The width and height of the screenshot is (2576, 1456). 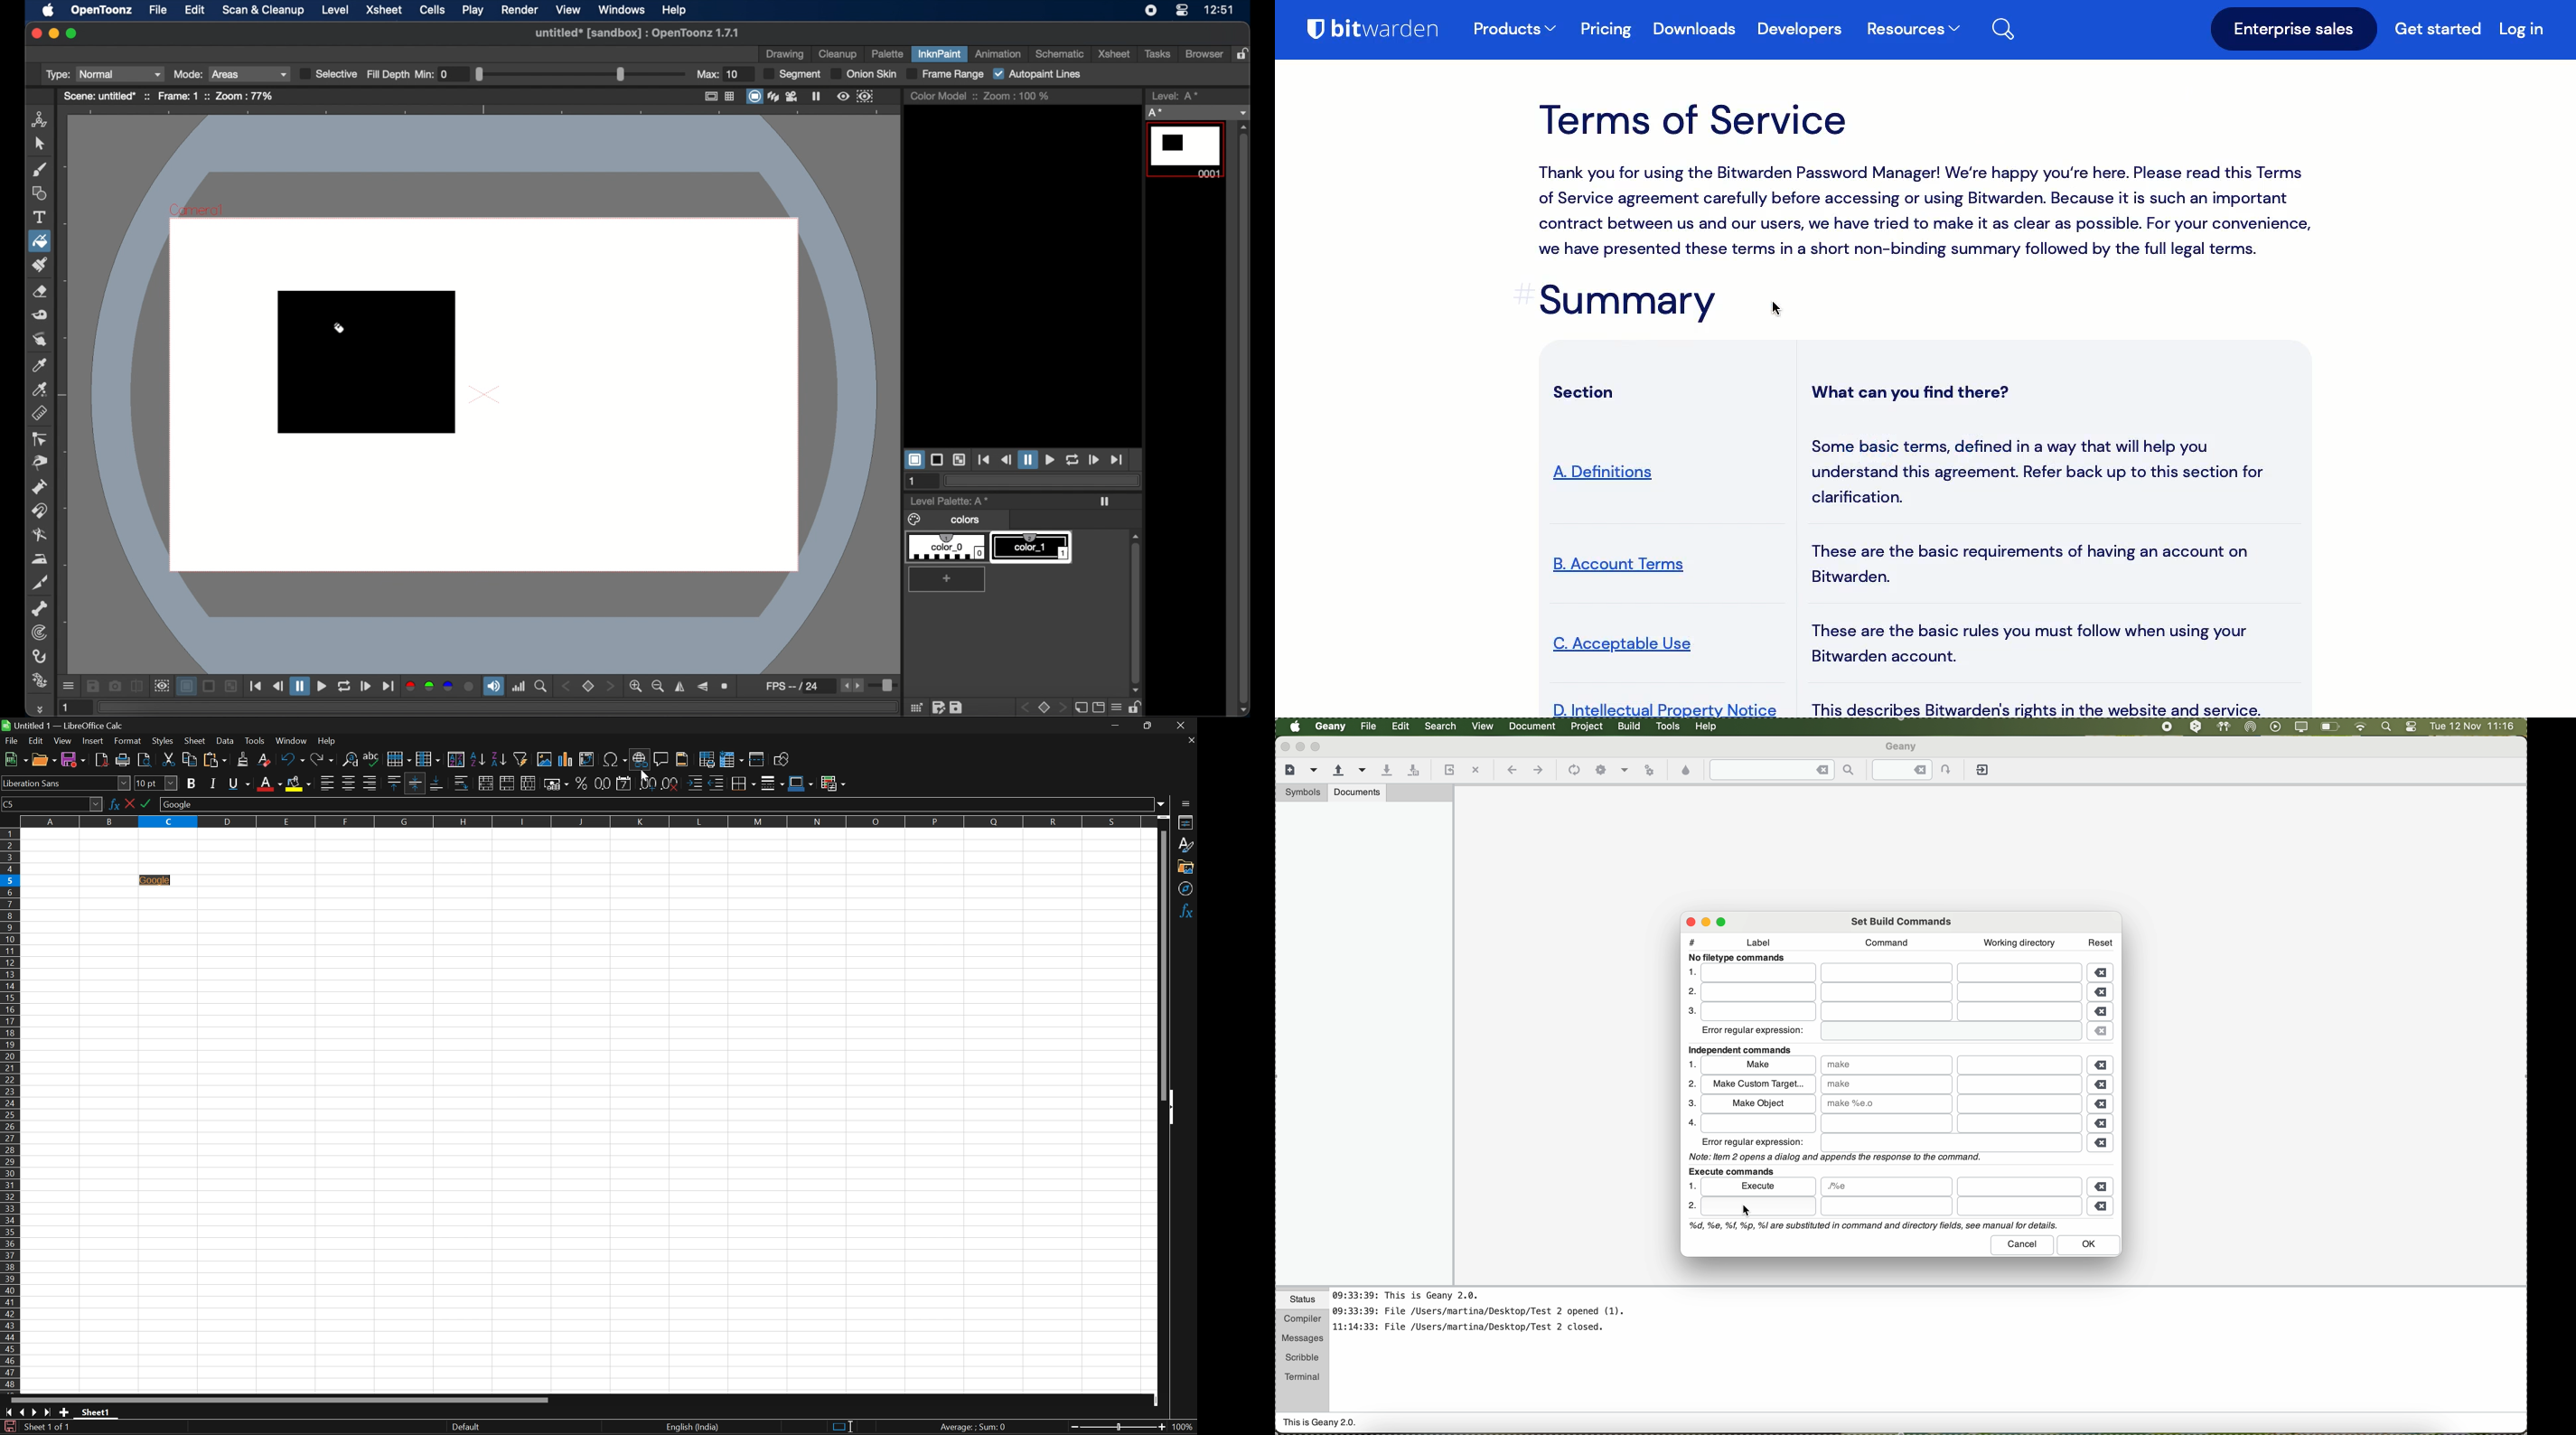 I want to click on Align center, so click(x=351, y=784).